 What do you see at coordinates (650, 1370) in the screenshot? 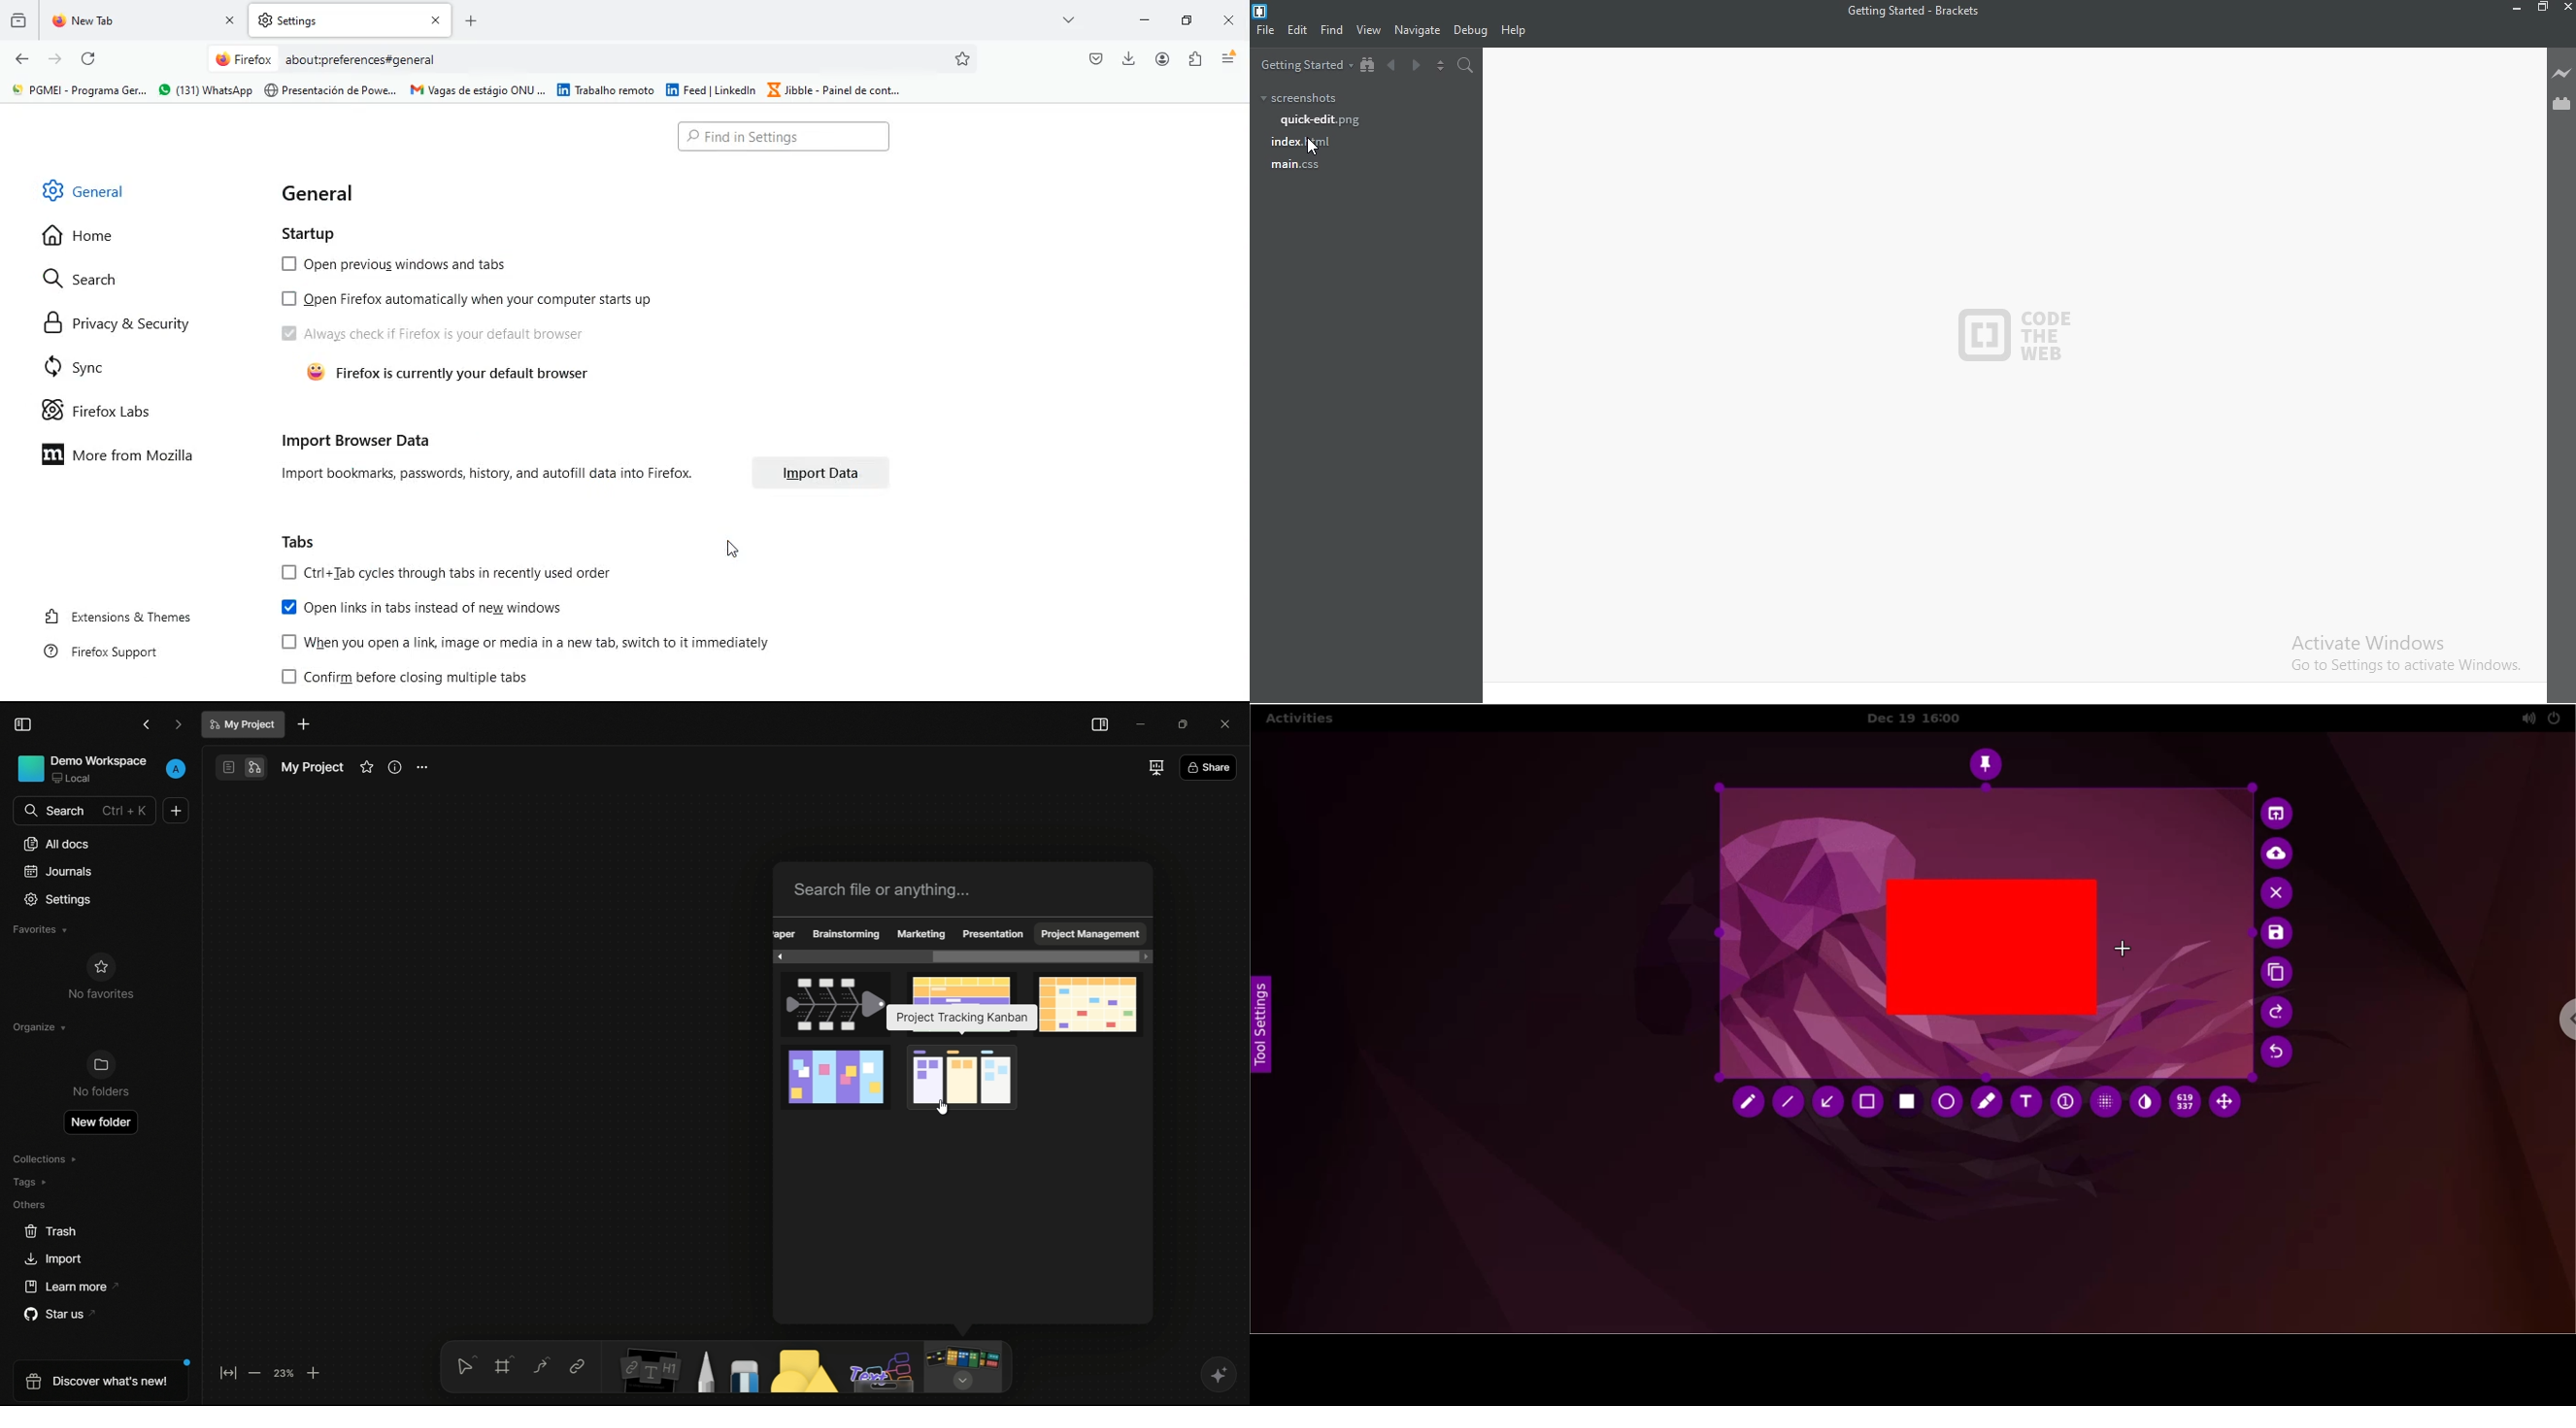
I see `notes` at bounding box center [650, 1370].